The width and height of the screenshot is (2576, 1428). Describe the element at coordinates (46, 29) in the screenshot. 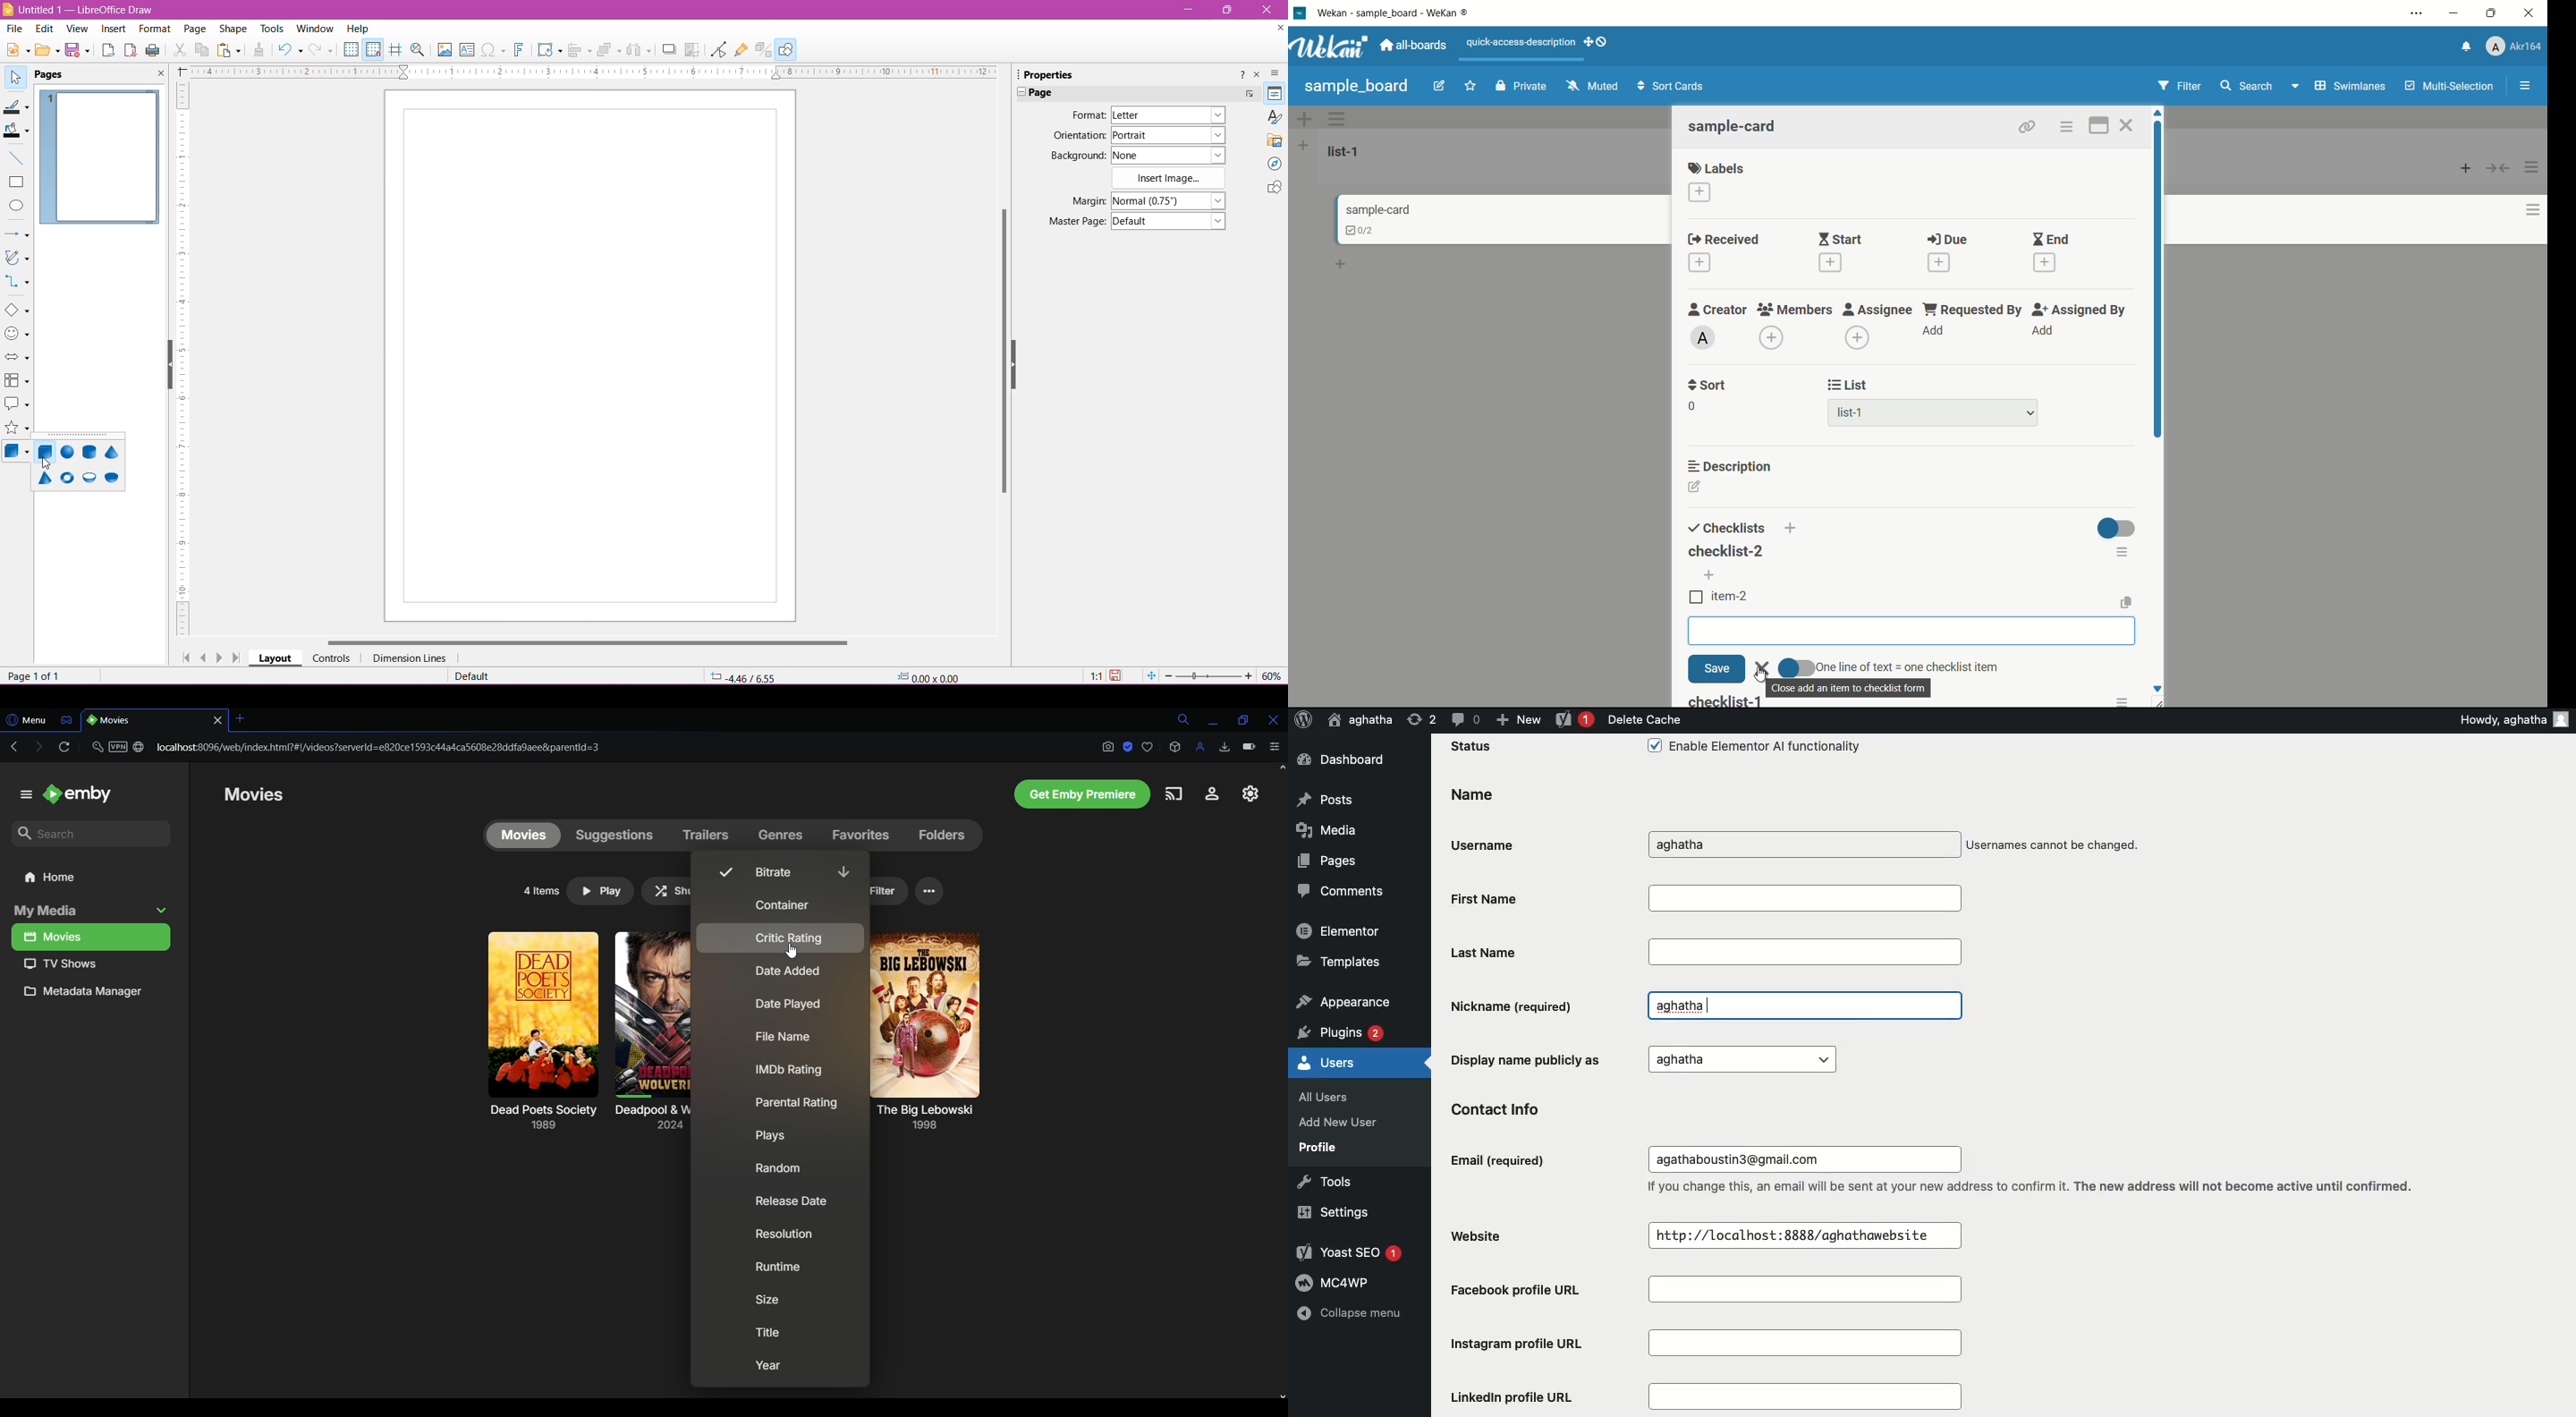

I see `Edit` at that location.